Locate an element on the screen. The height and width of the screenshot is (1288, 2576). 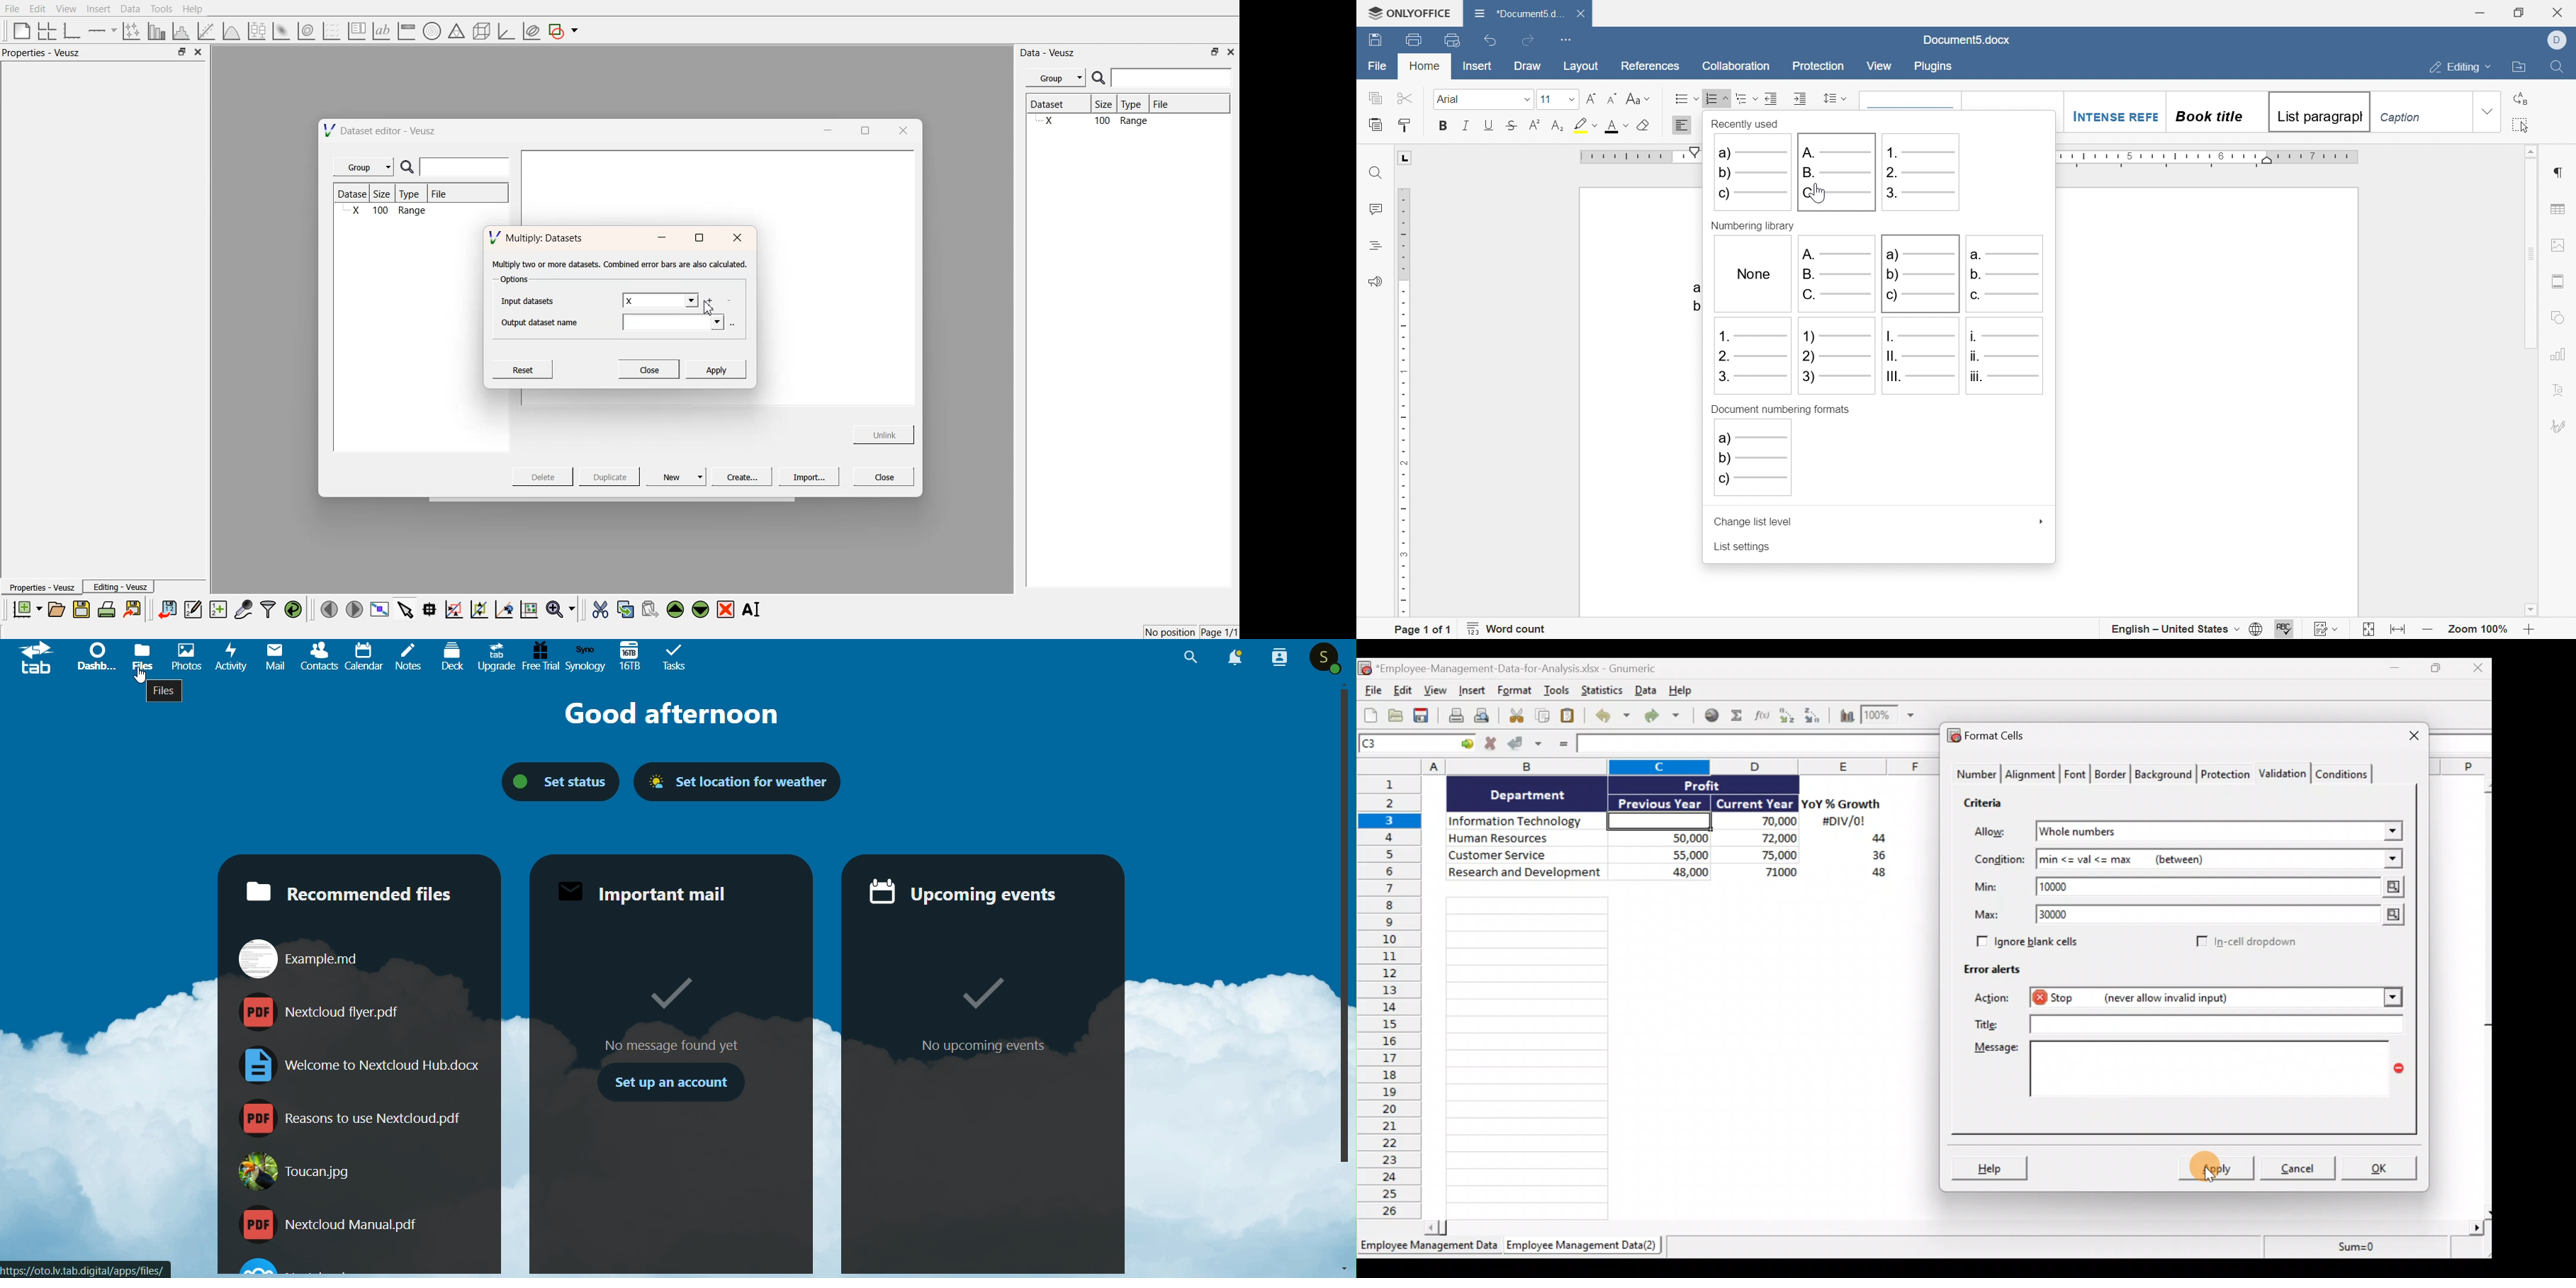
Options is located at coordinates (513, 280).